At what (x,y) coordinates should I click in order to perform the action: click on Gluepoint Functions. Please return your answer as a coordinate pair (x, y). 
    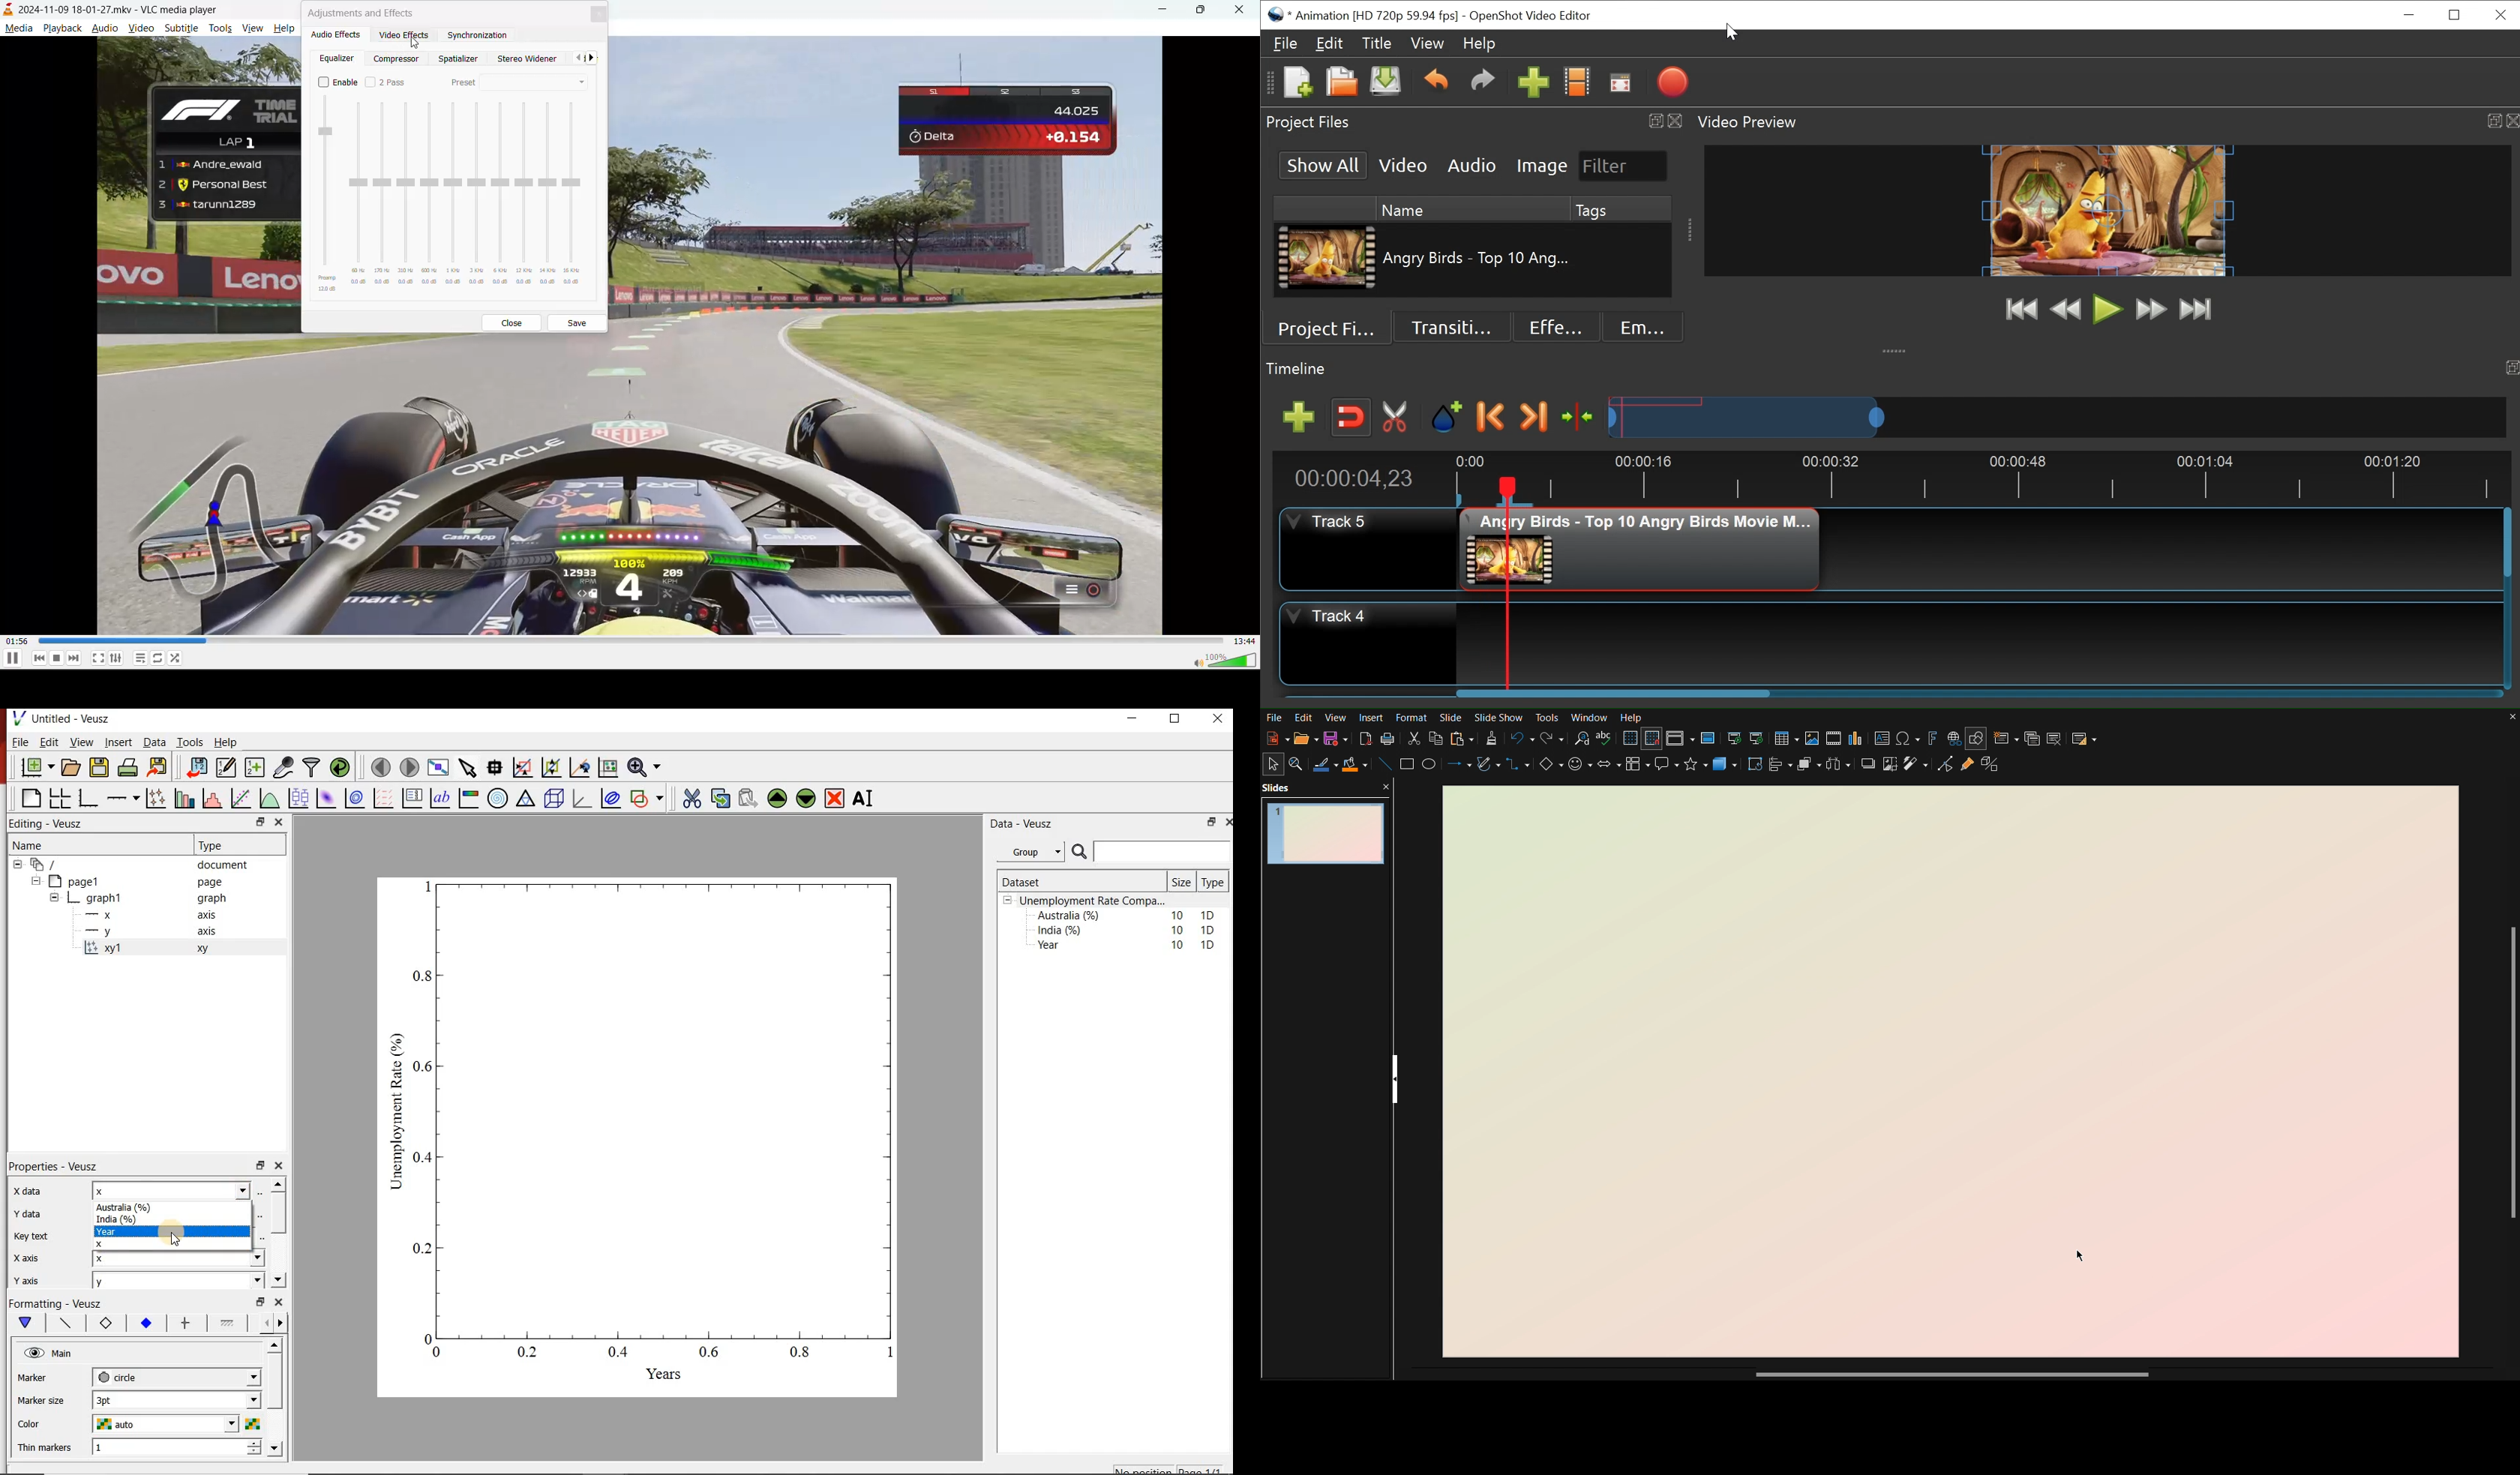
    Looking at the image, I should click on (1967, 769).